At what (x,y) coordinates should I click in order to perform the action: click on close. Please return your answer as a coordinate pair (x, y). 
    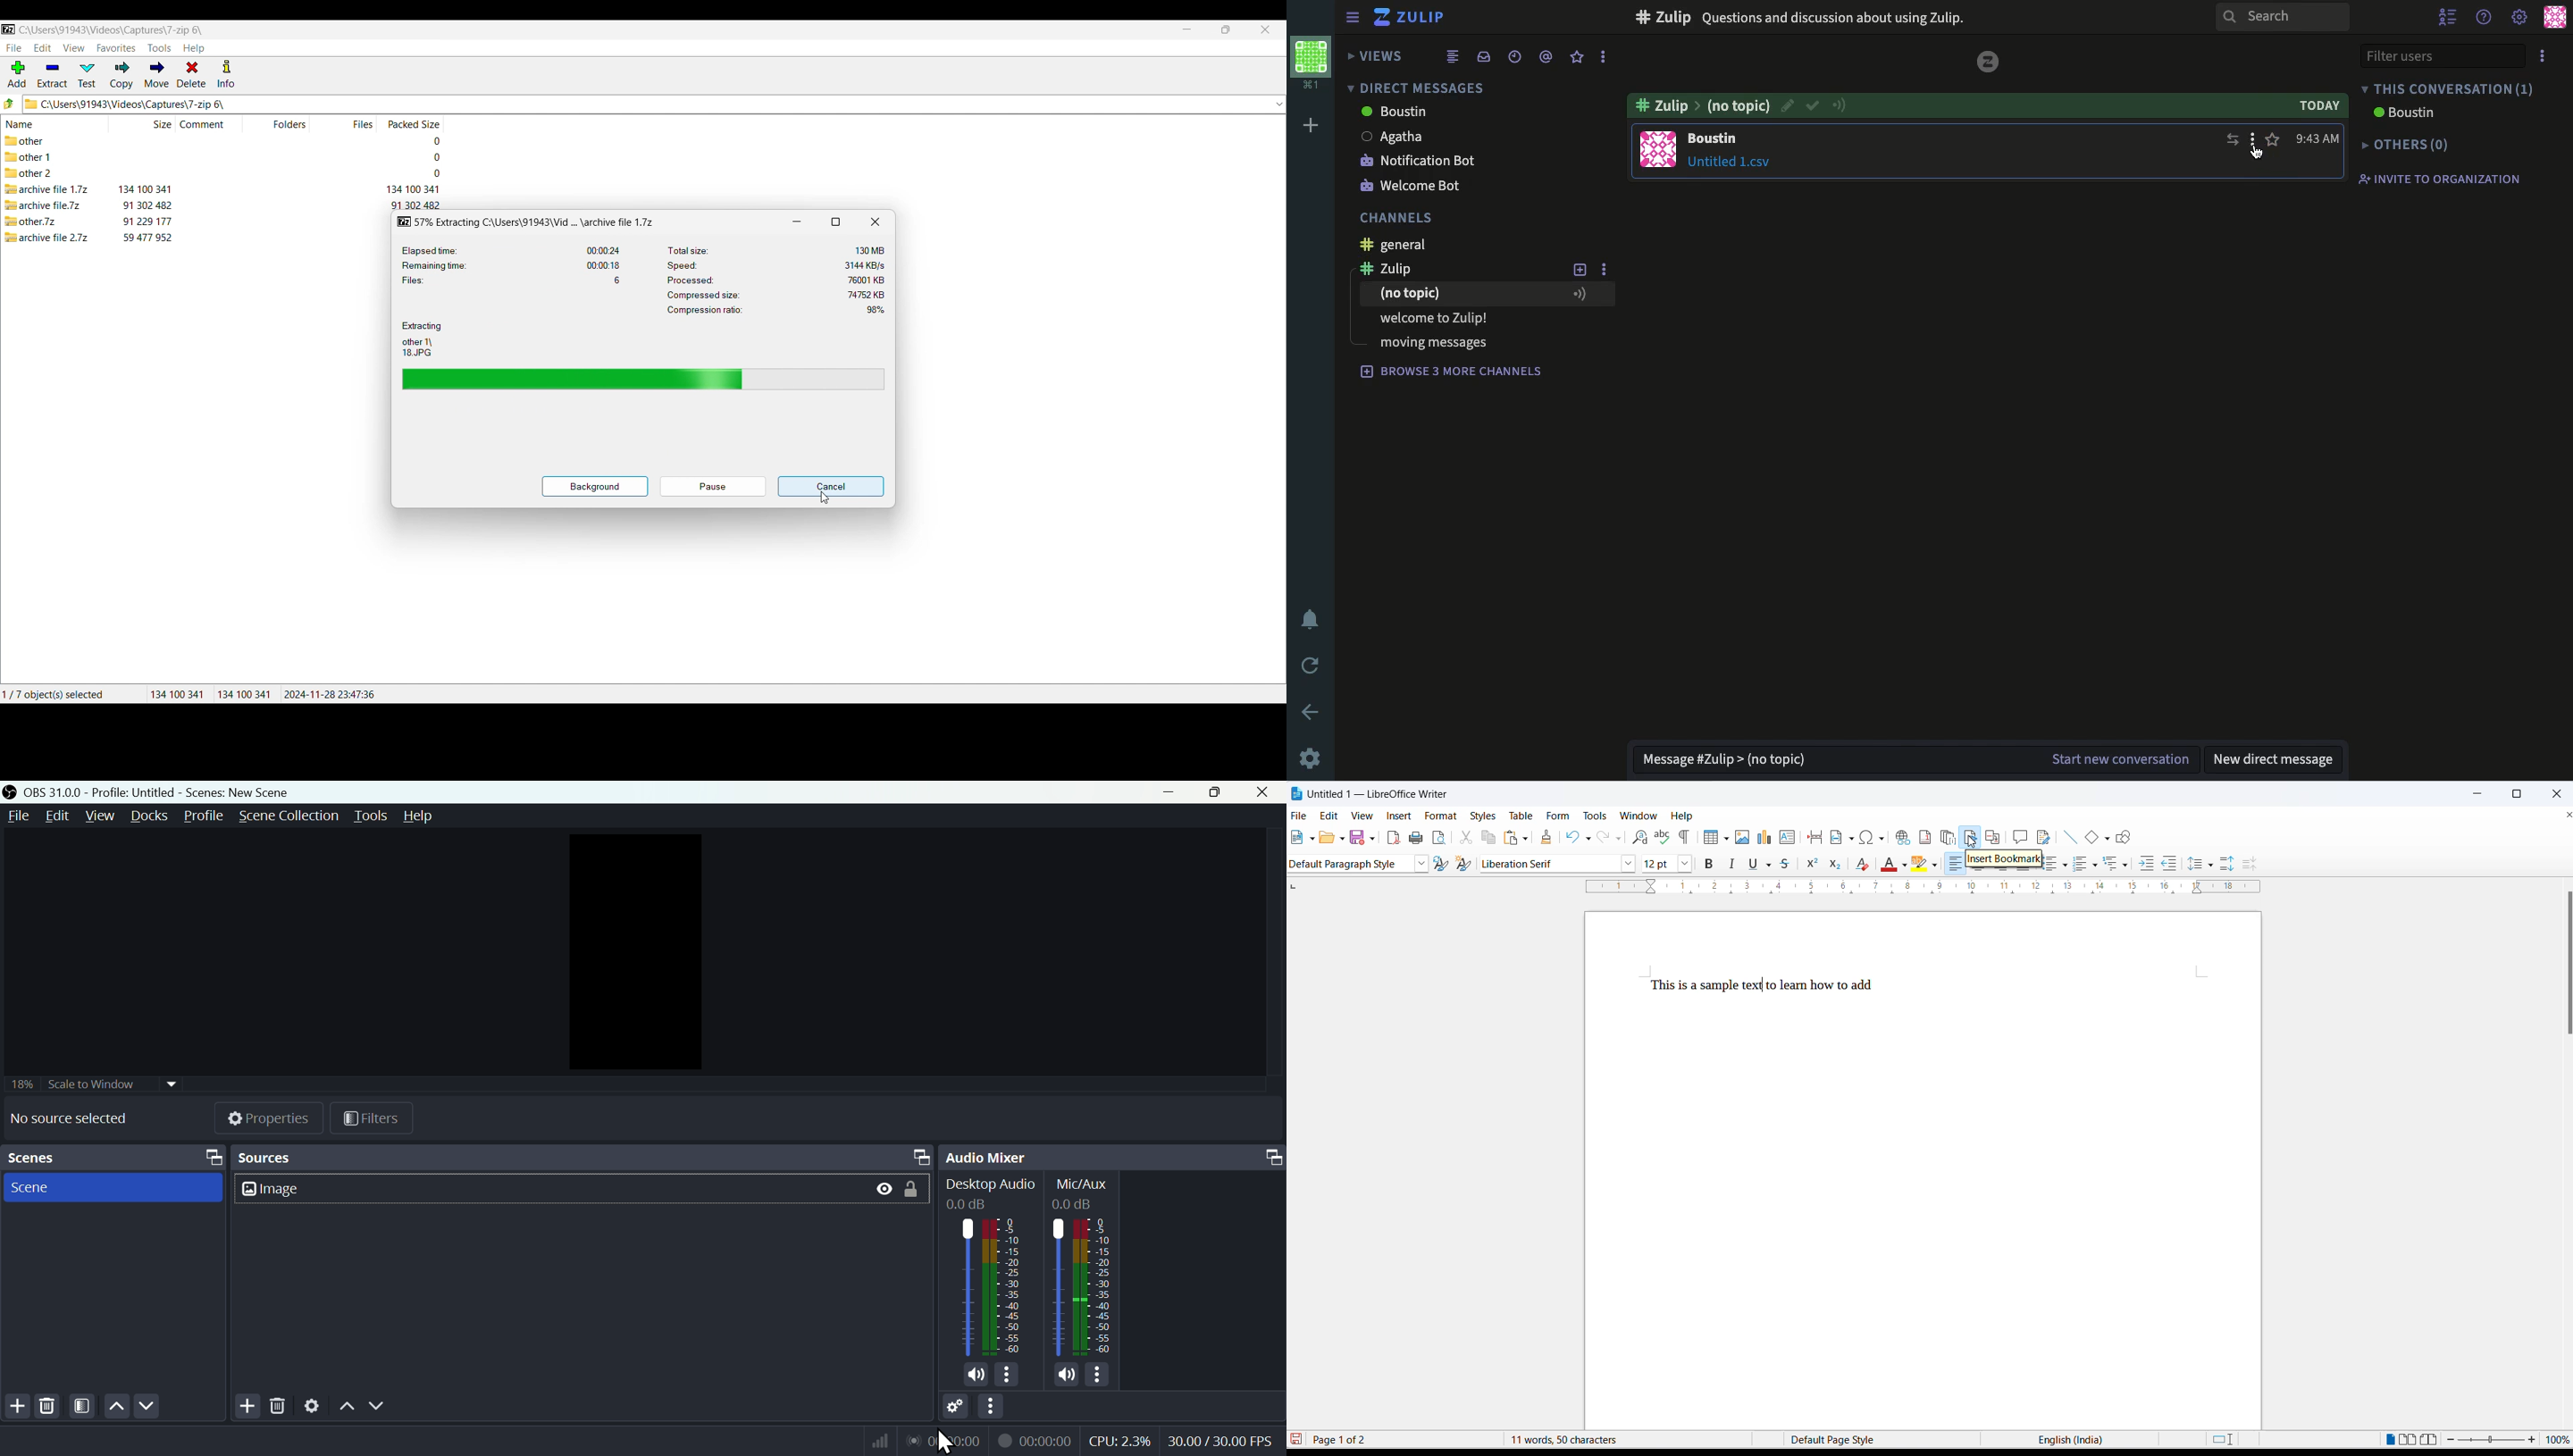
    Looking at the image, I should click on (1266, 792).